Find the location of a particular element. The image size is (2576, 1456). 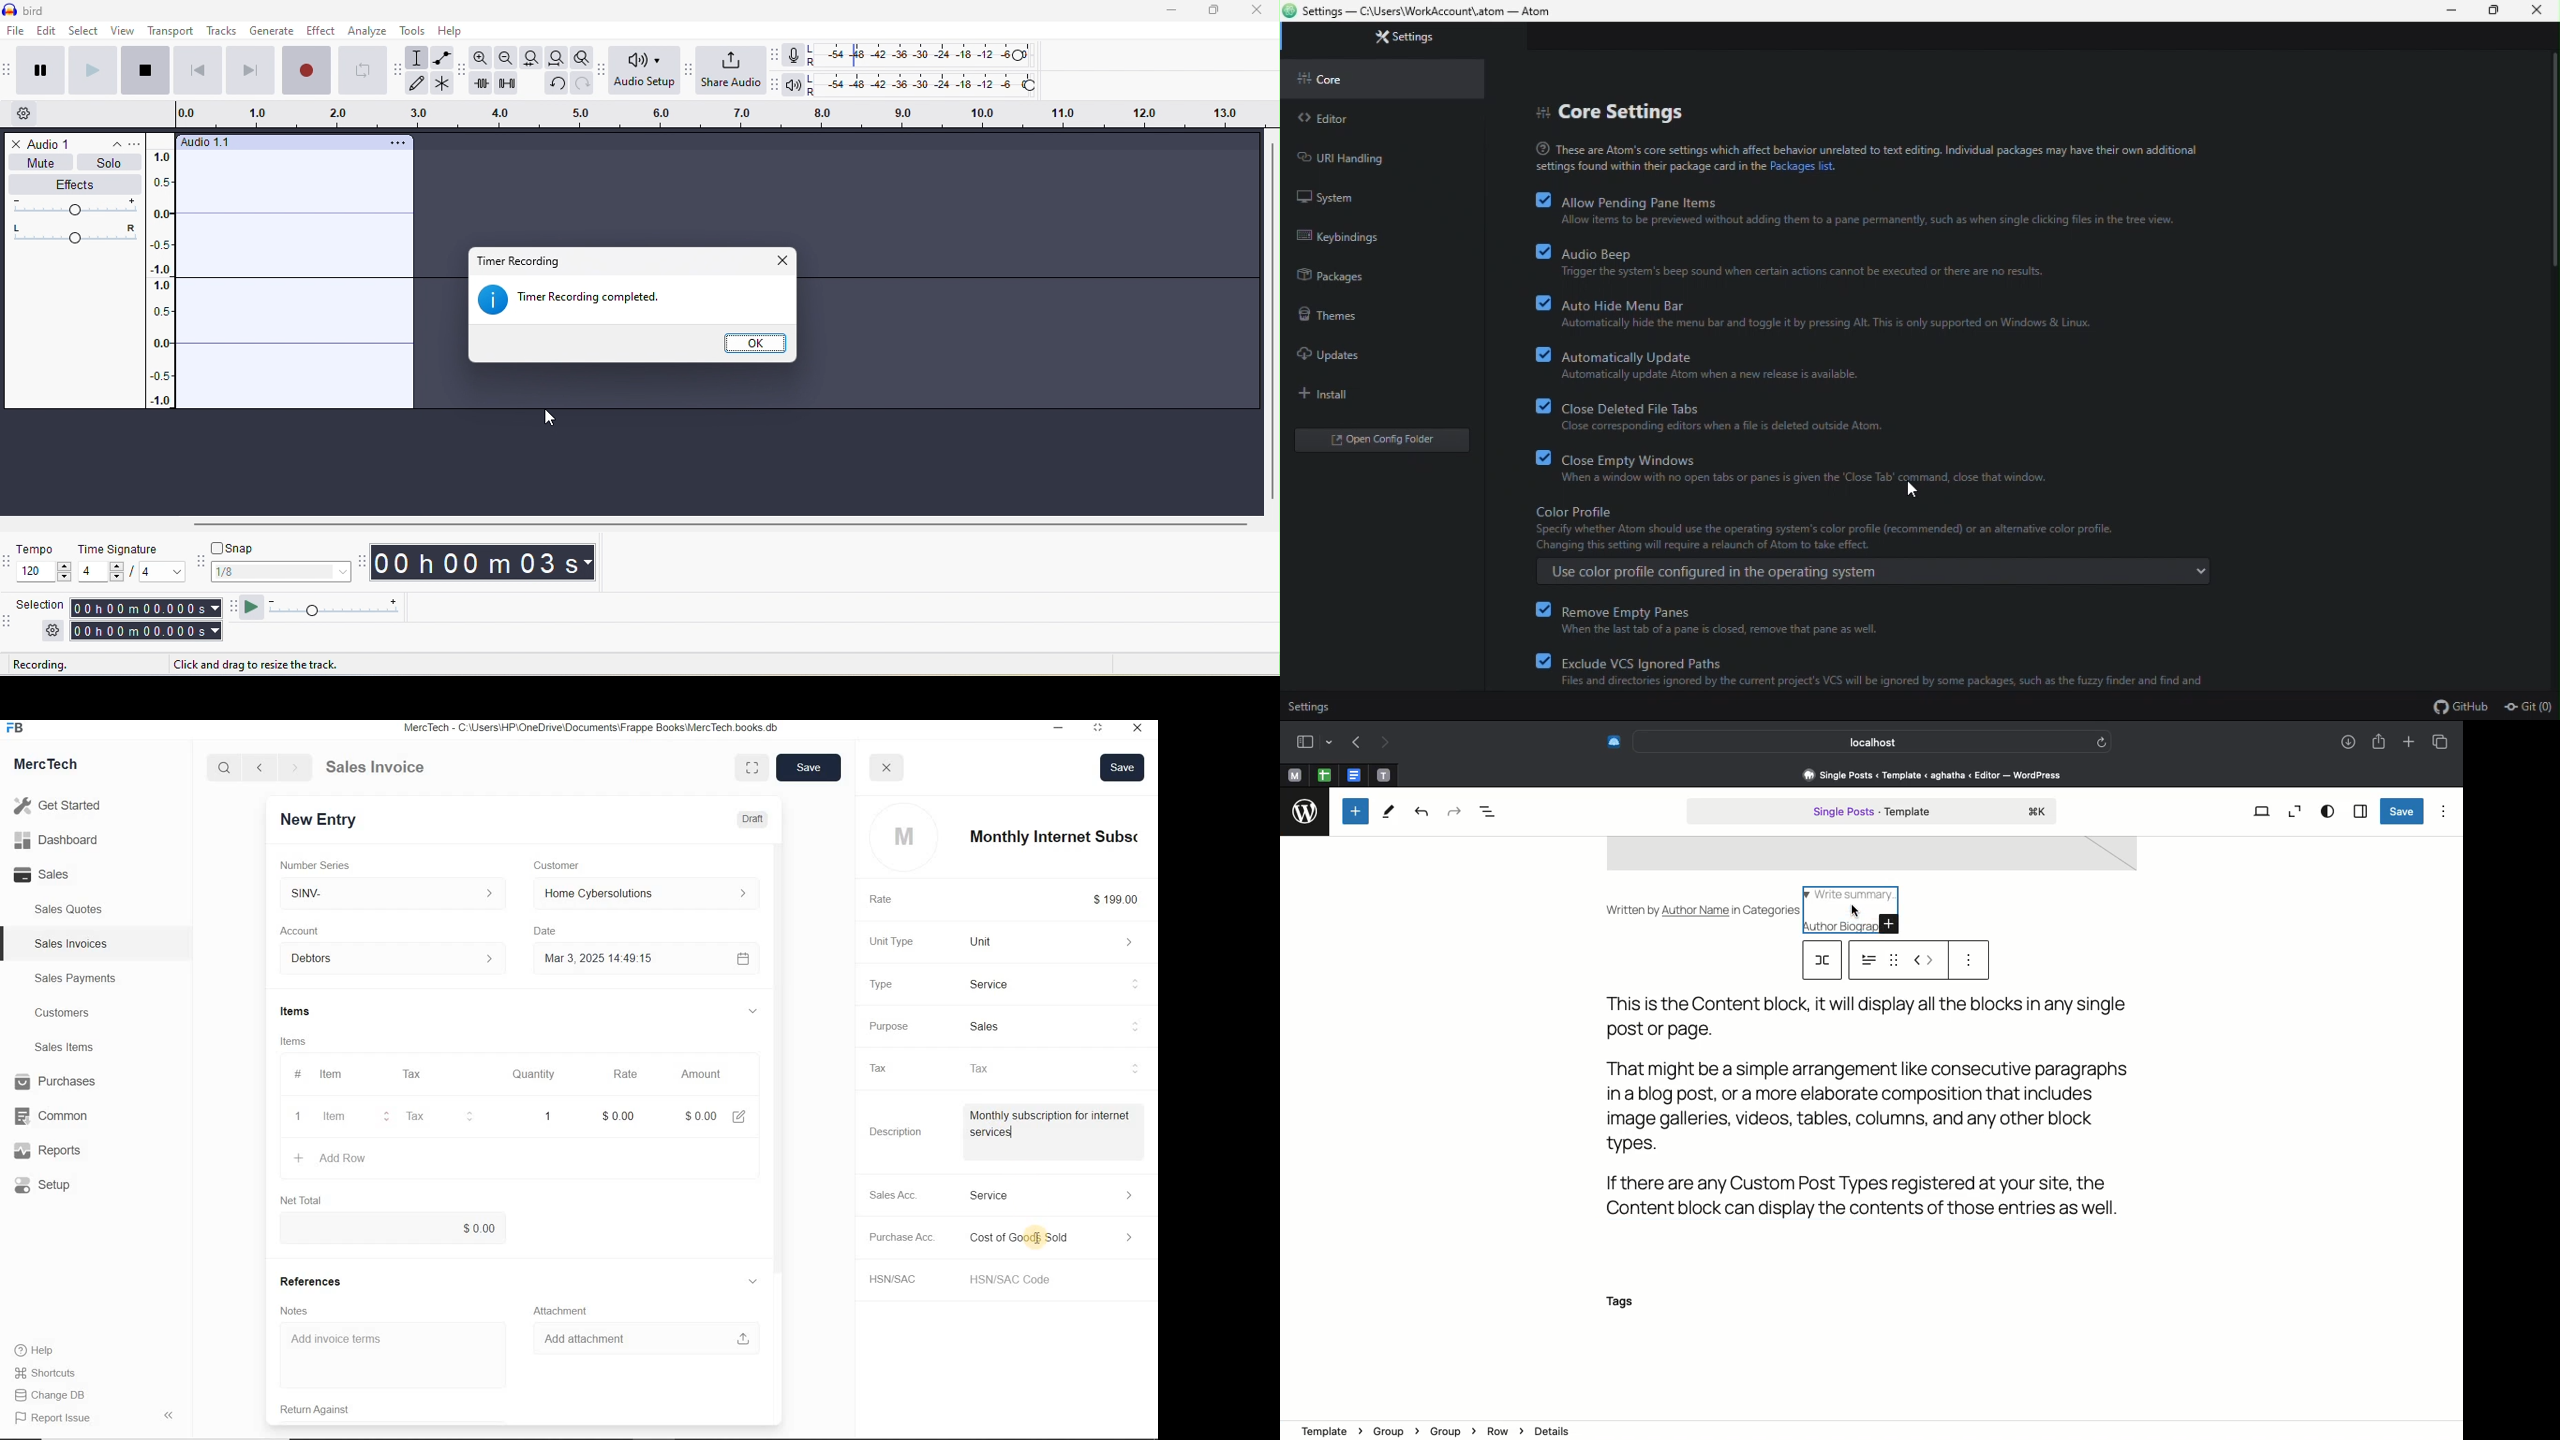

Git (0) is located at coordinates (2529, 708).